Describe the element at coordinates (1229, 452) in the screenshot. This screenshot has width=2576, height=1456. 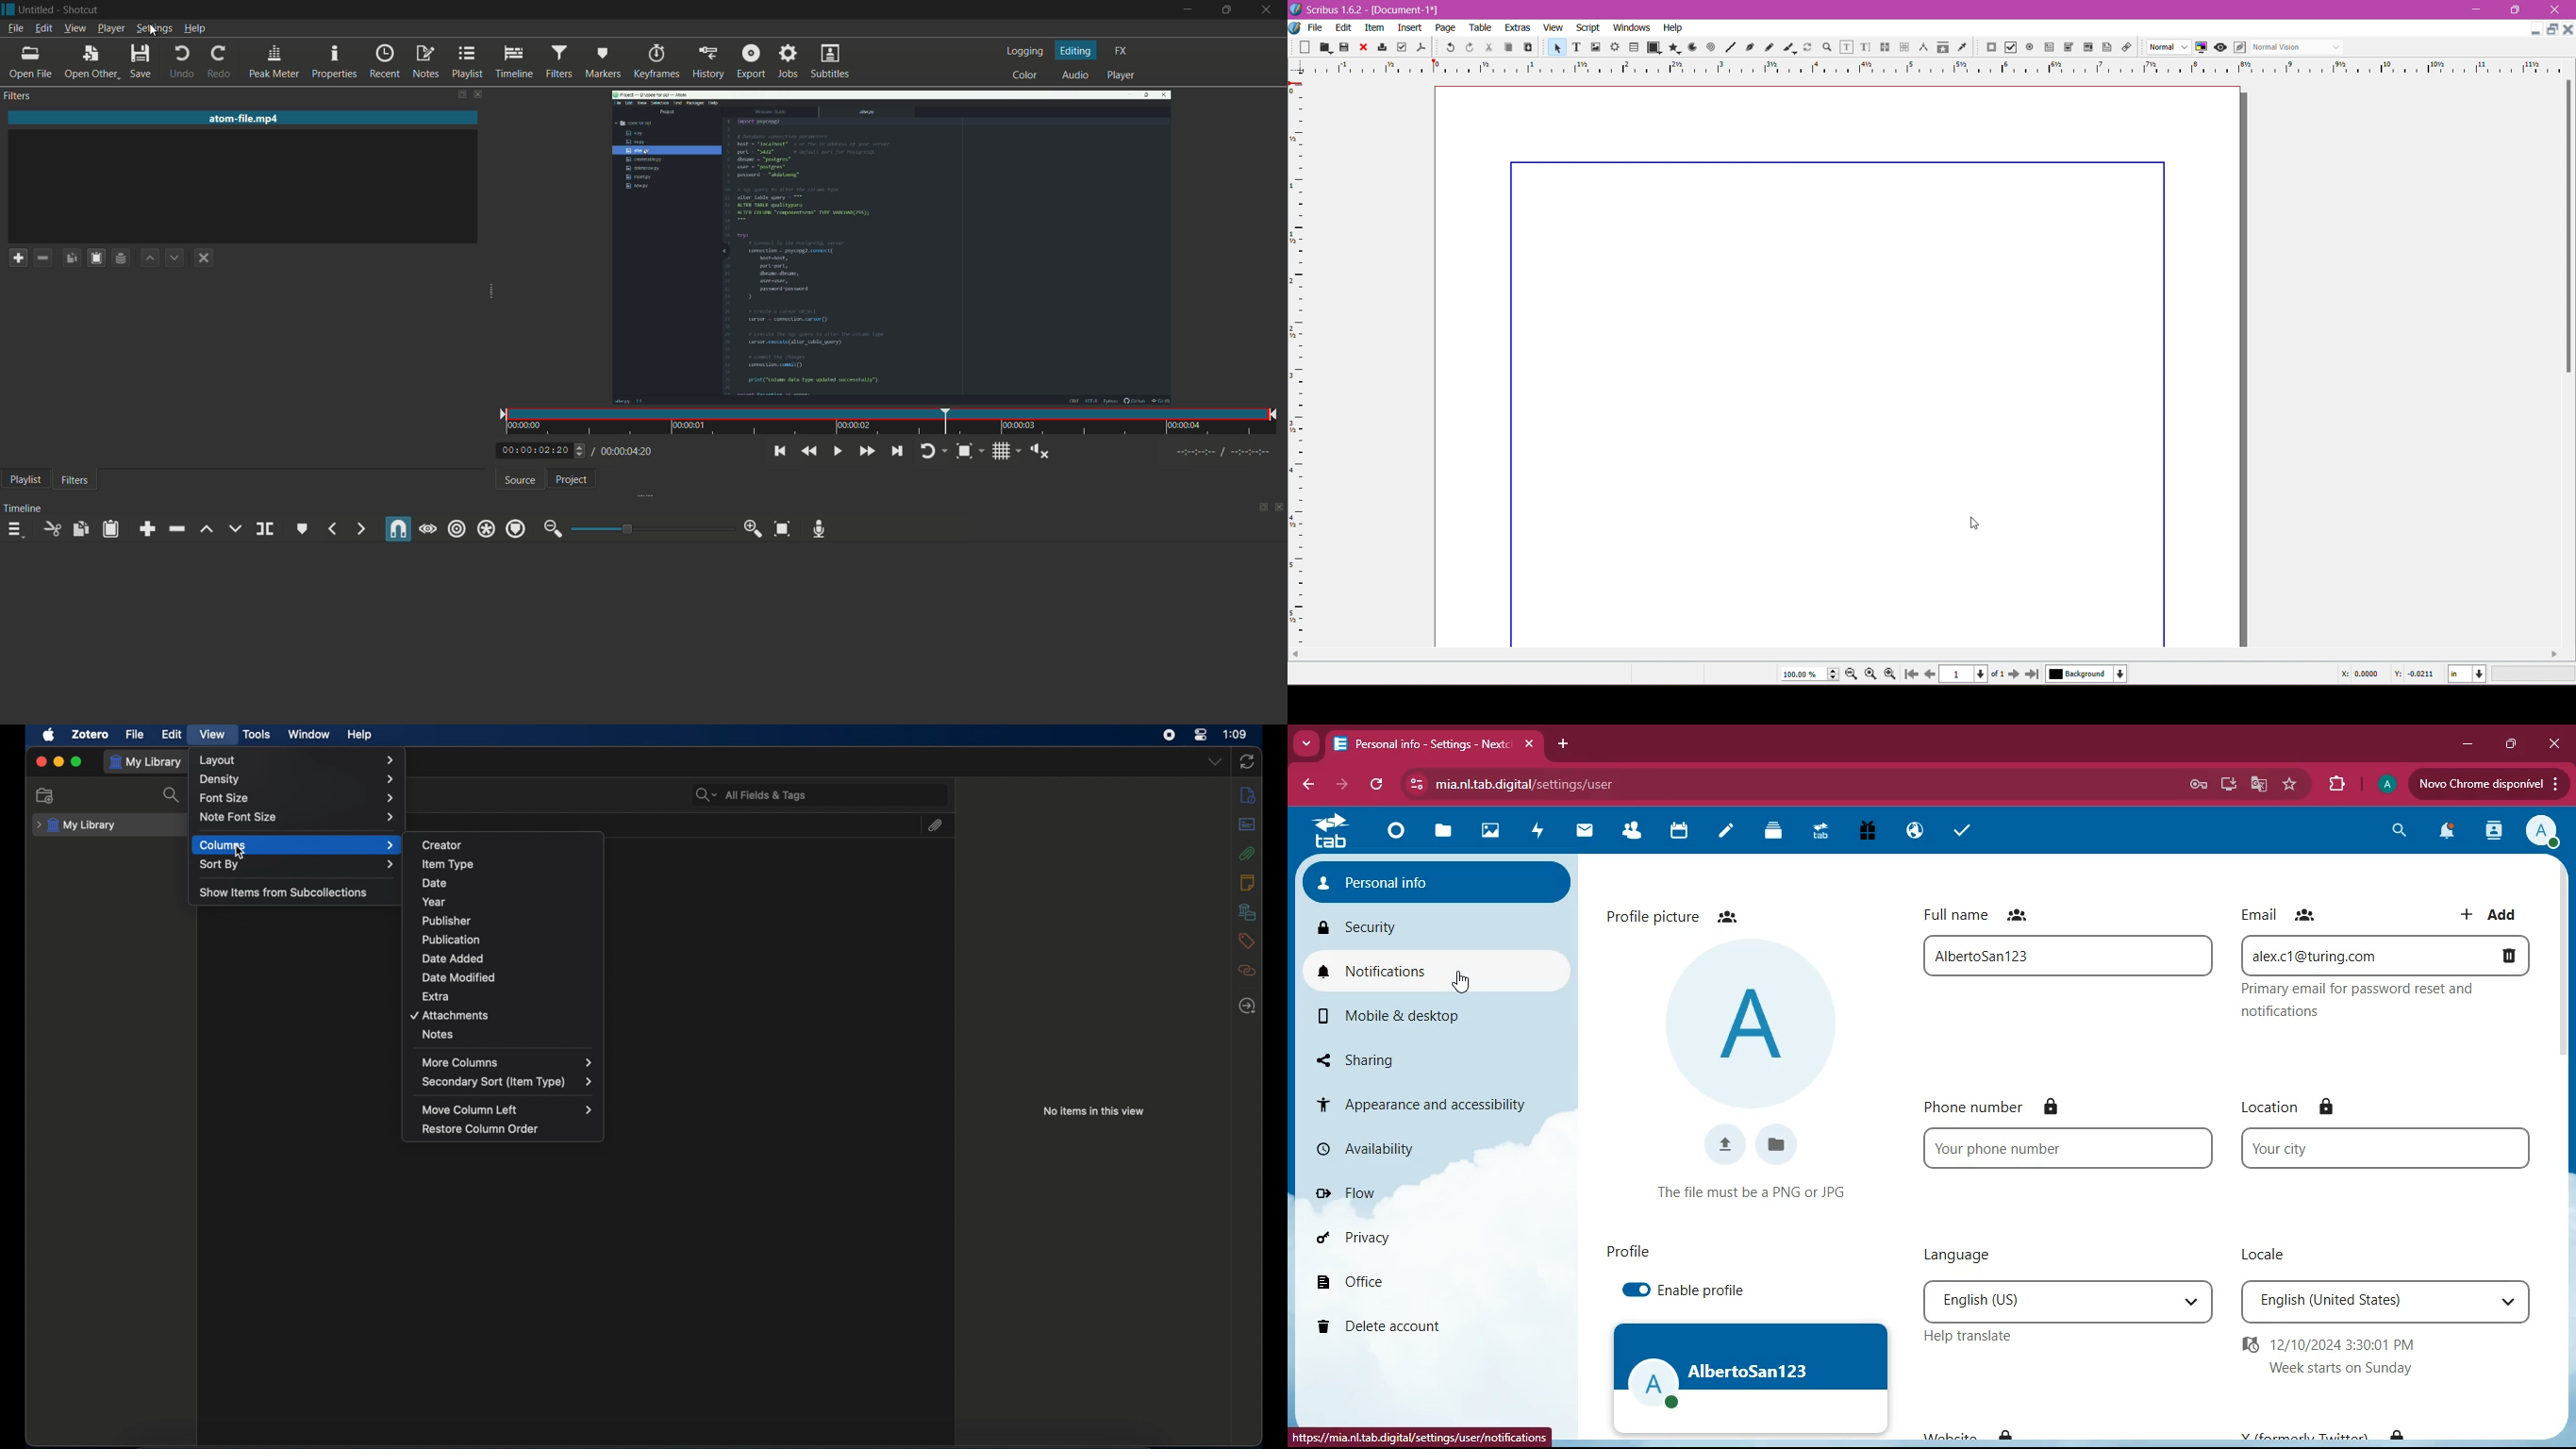
I see `` at that location.